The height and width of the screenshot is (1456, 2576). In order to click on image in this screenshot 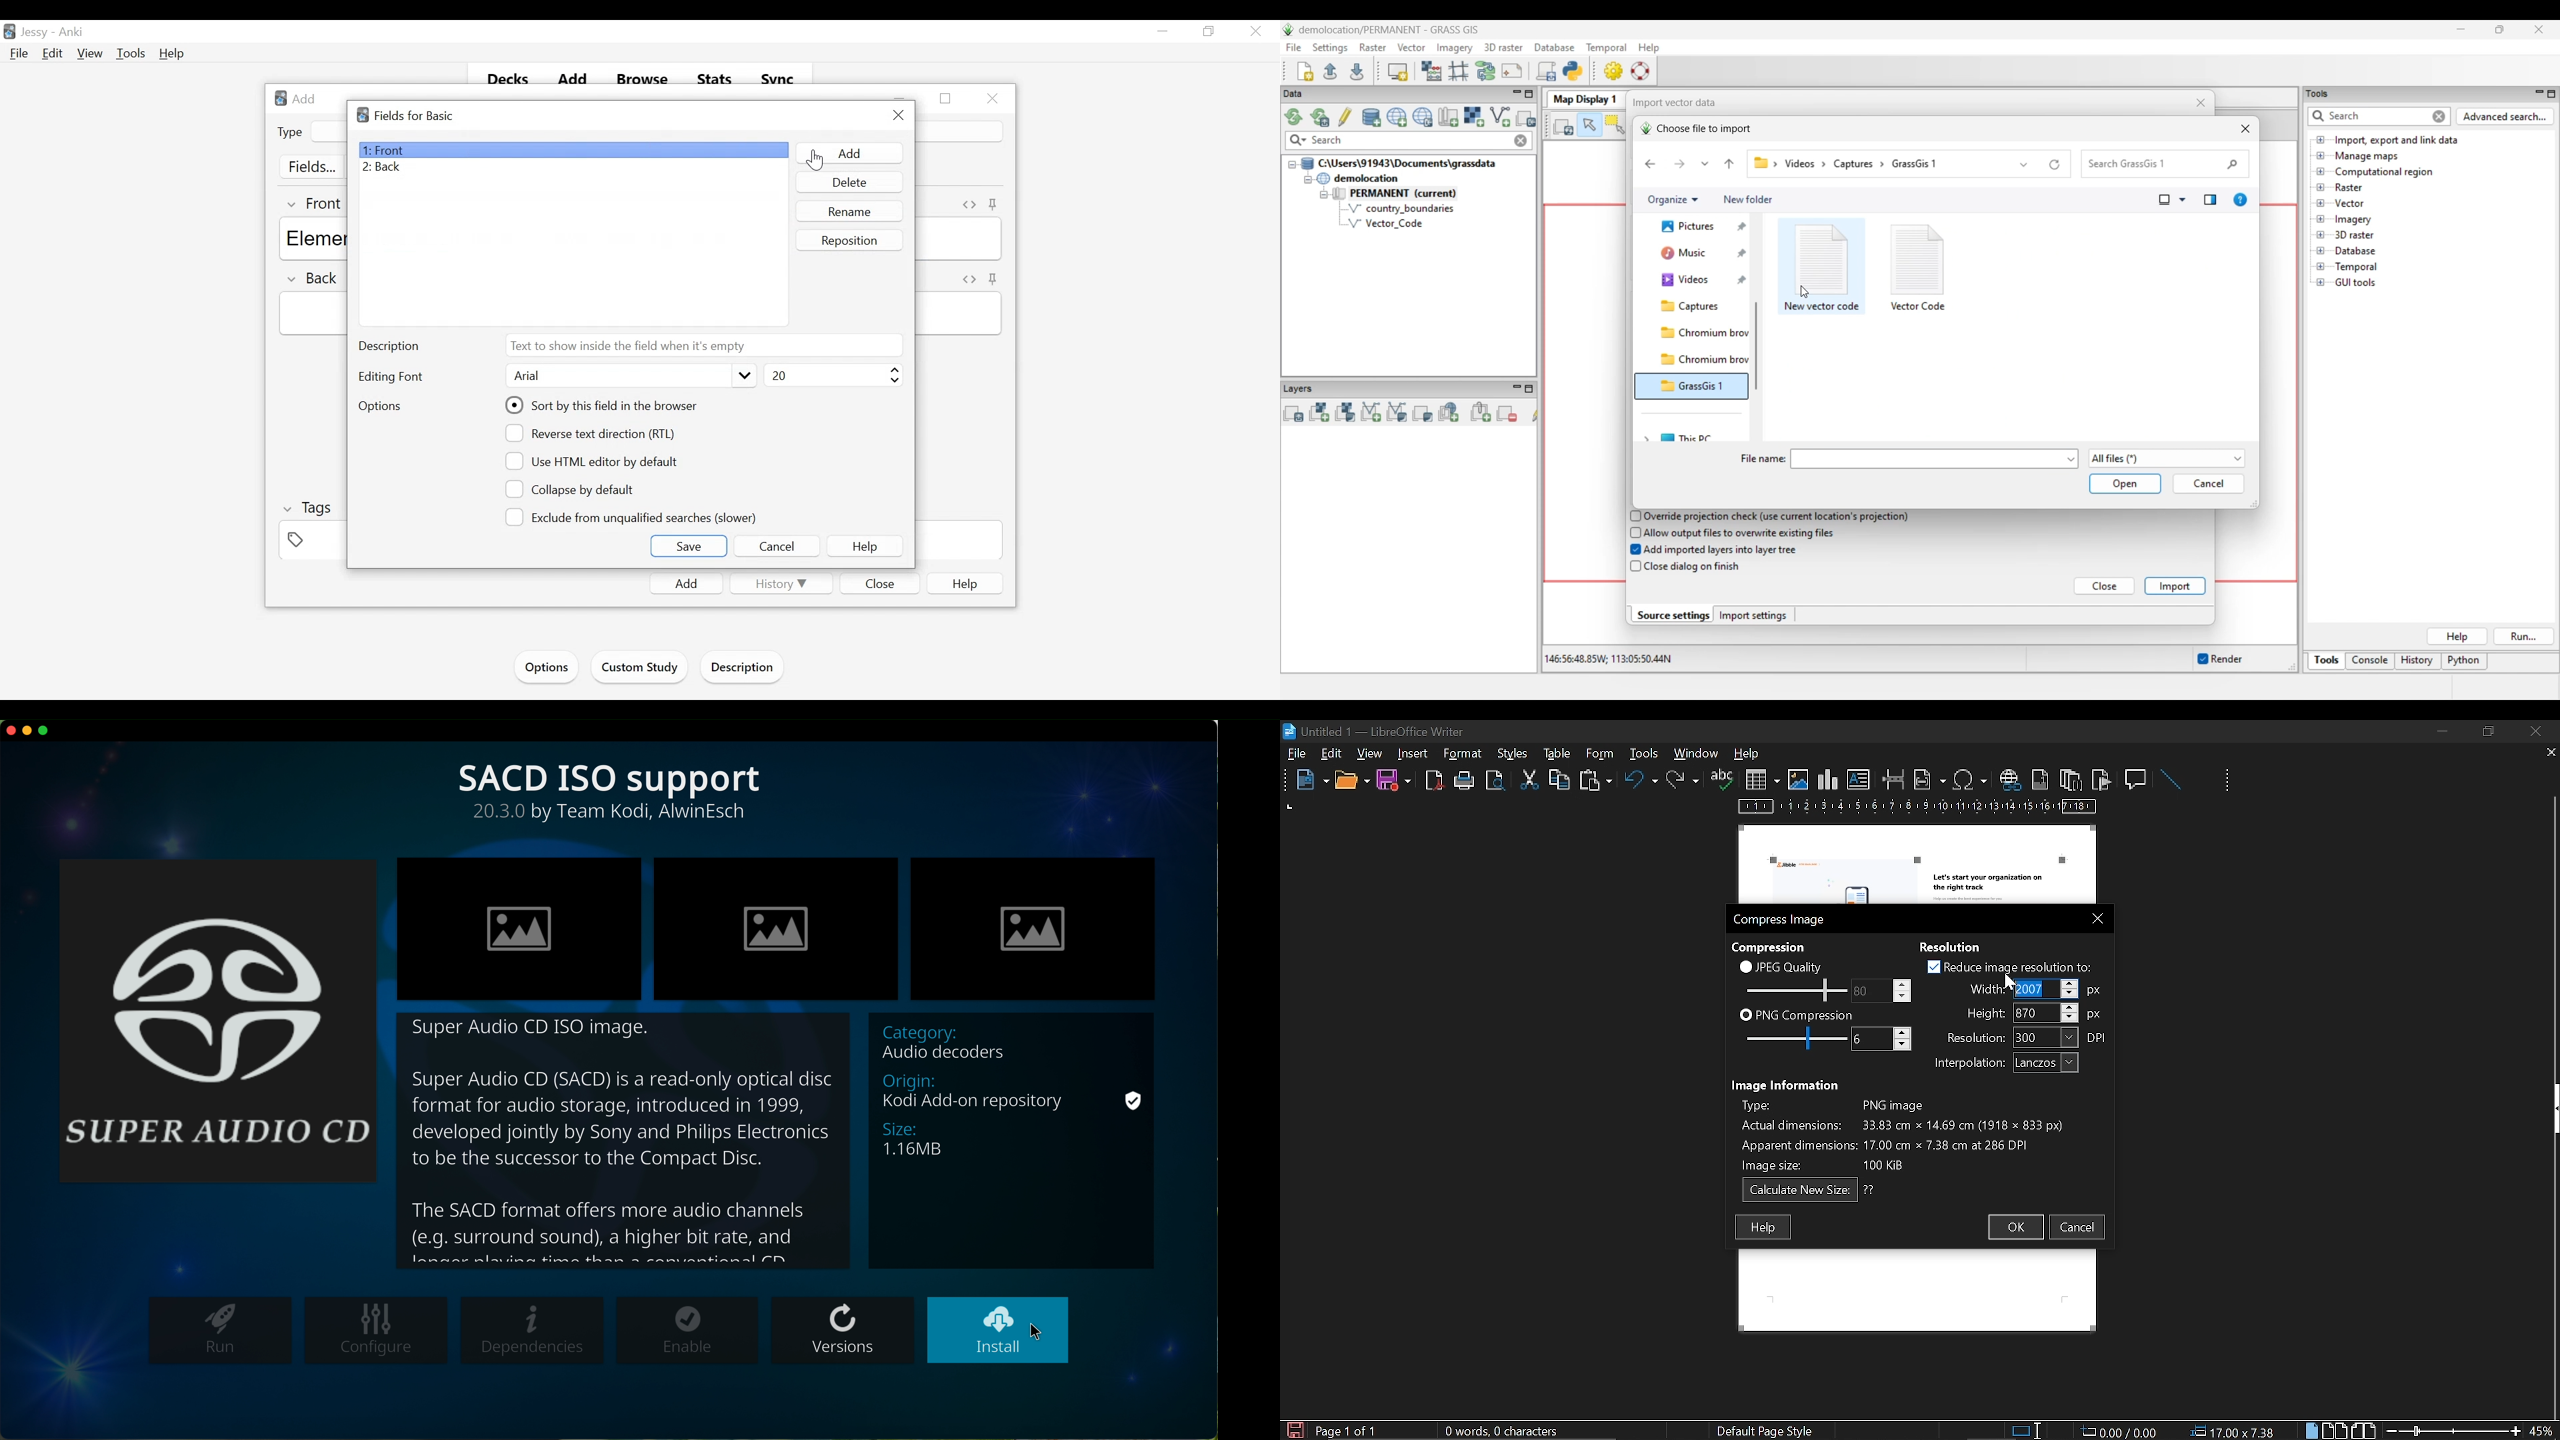, I will do `click(776, 931)`.